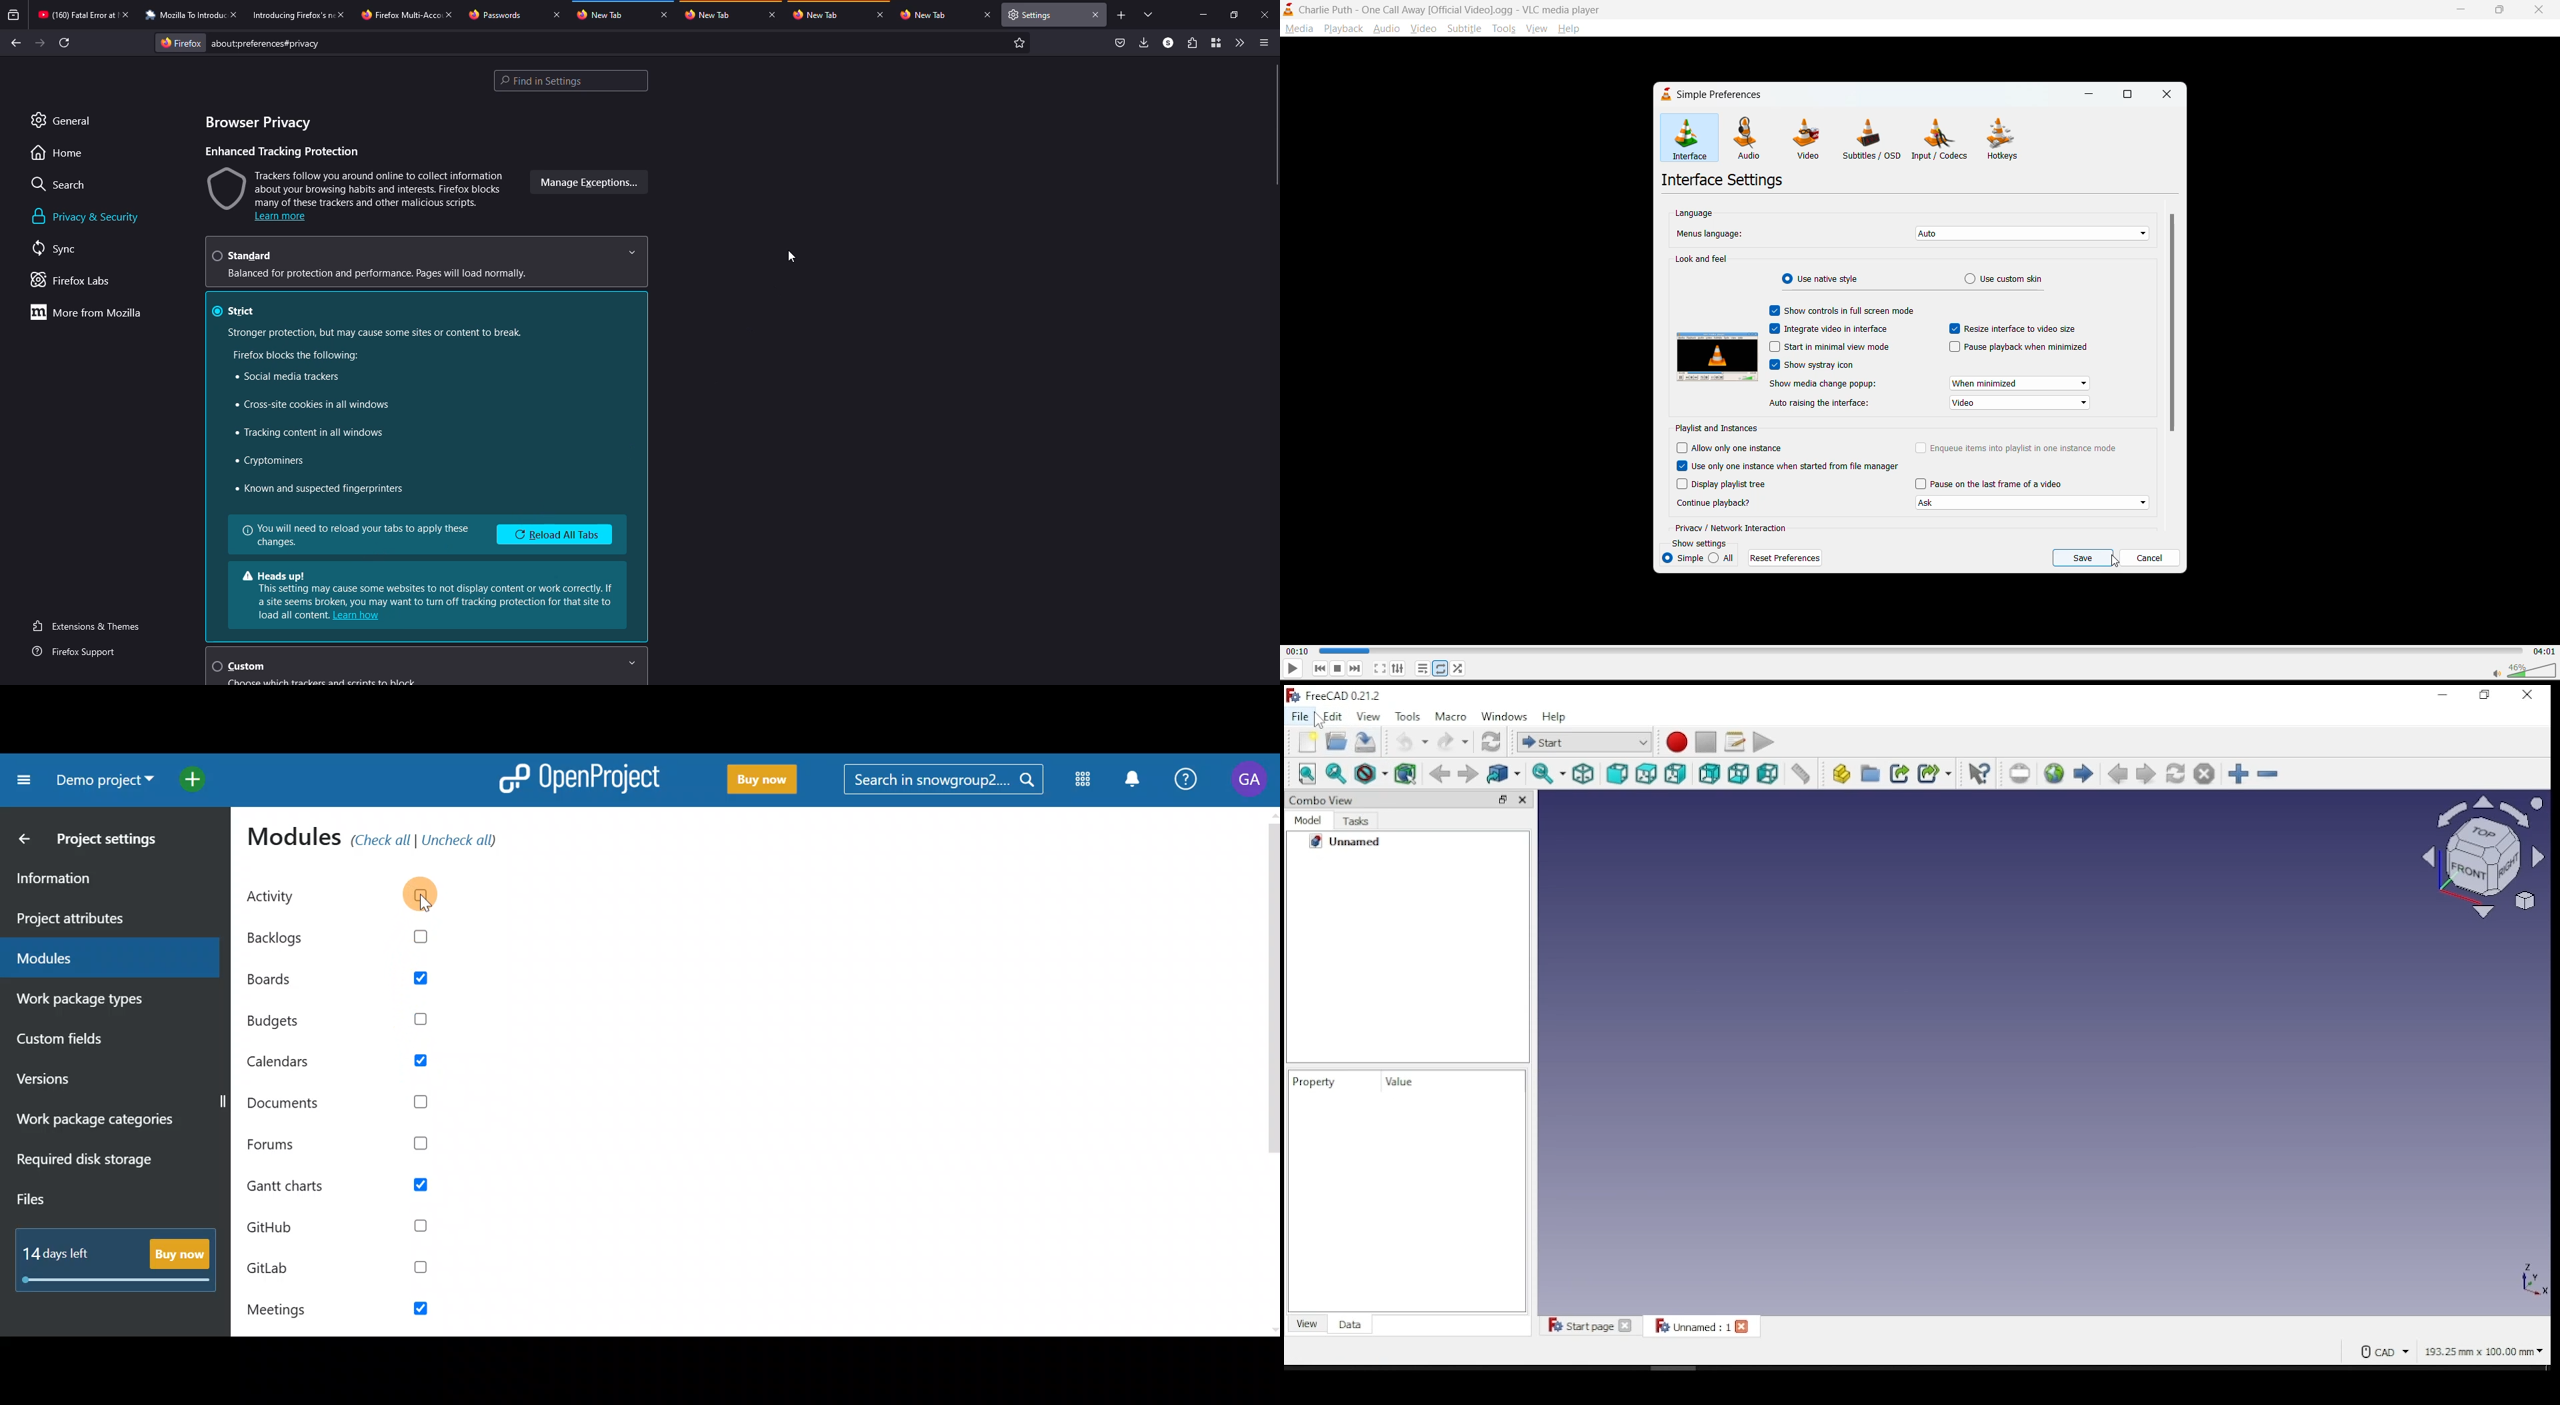 The image size is (2576, 1428). I want to click on stop macro recording, so click(1707, 741).